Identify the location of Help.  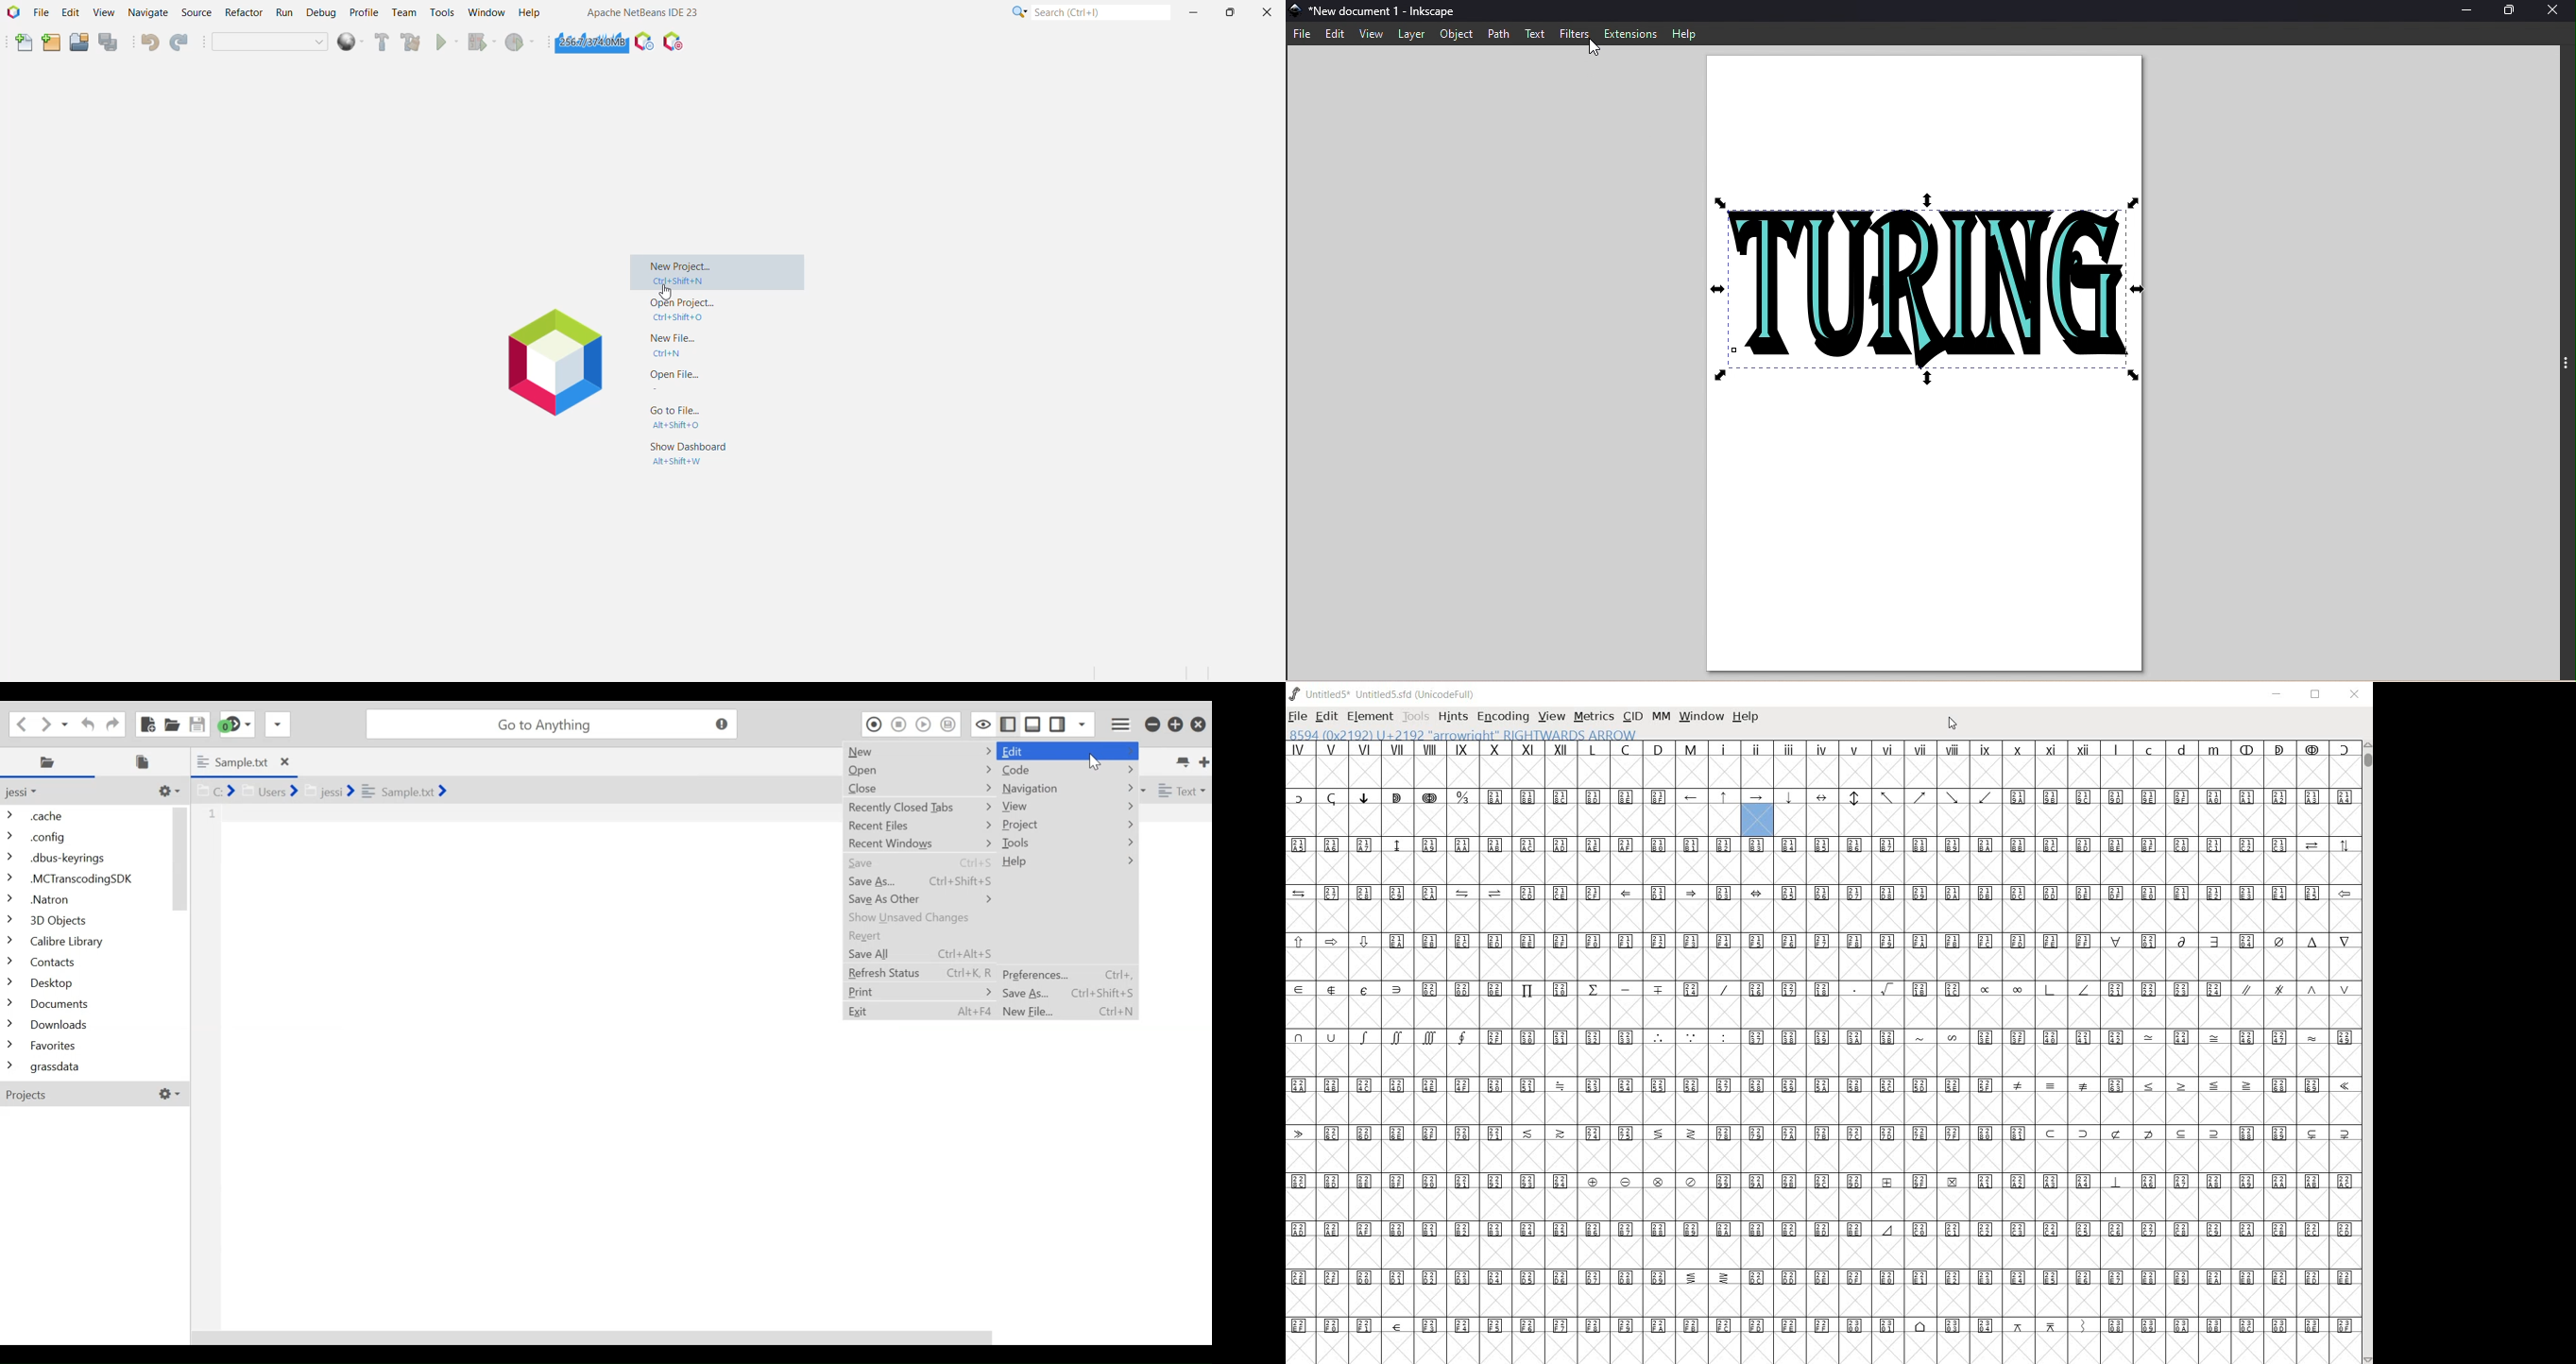
(1685, 33).